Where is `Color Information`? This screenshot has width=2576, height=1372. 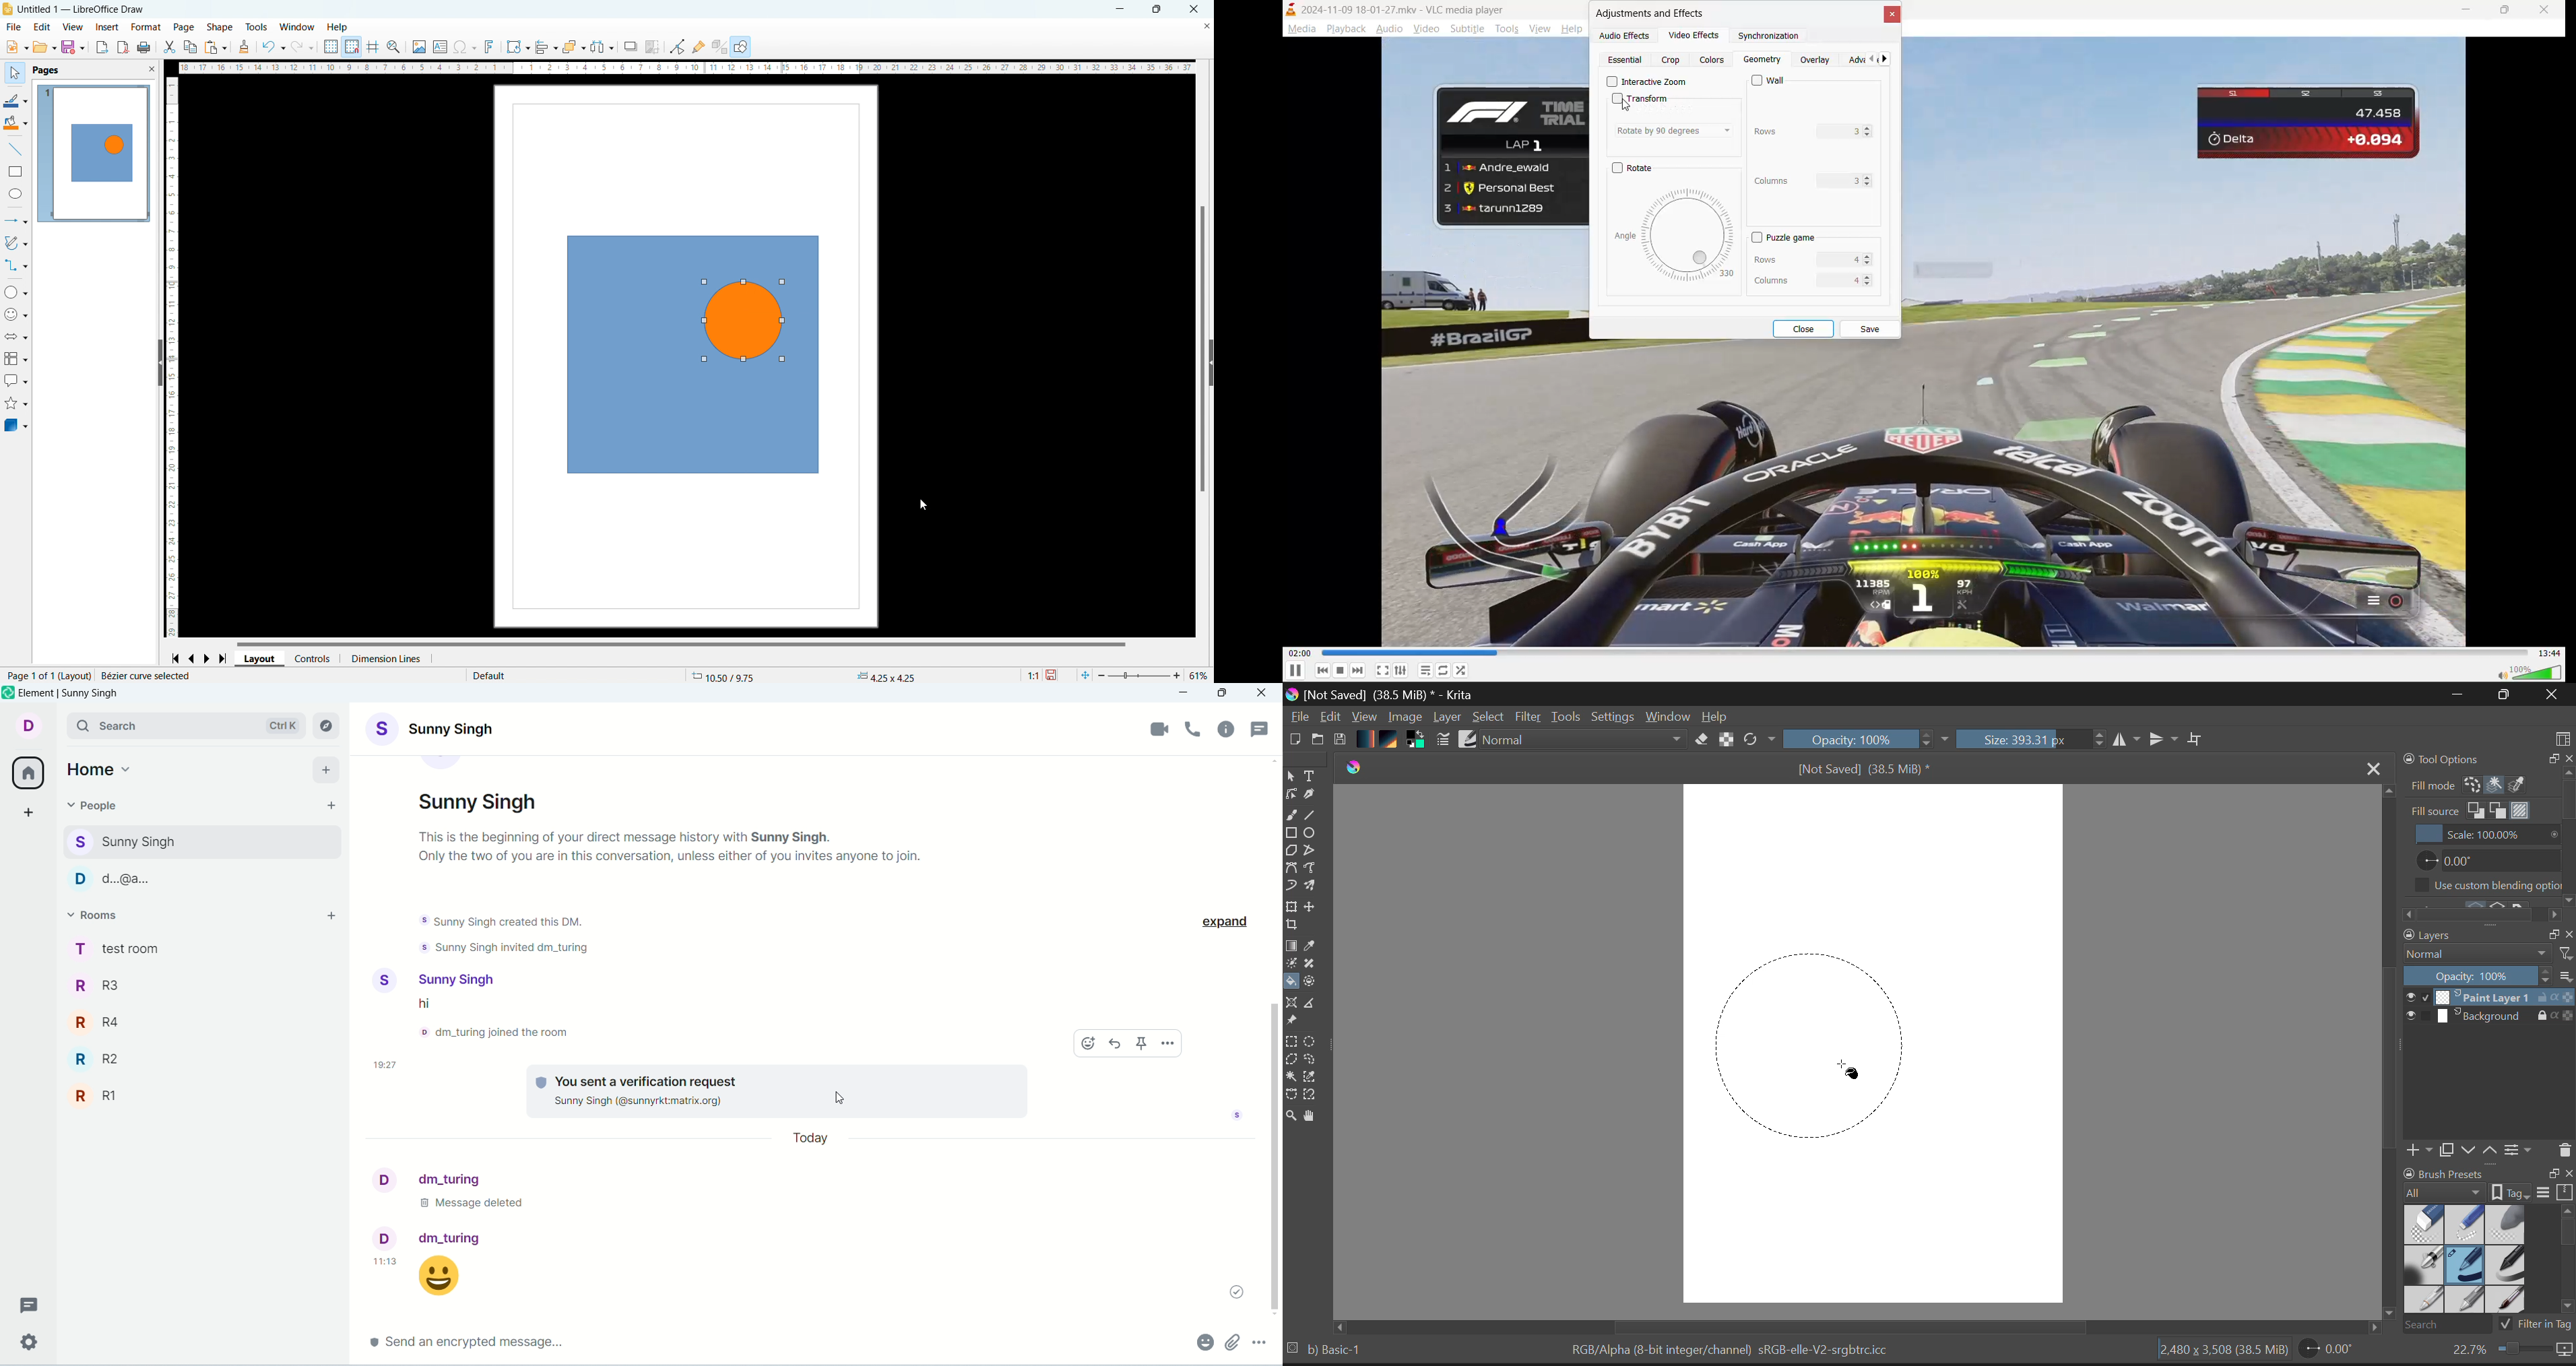
Color Information is located at coordinates (1734, 1351).